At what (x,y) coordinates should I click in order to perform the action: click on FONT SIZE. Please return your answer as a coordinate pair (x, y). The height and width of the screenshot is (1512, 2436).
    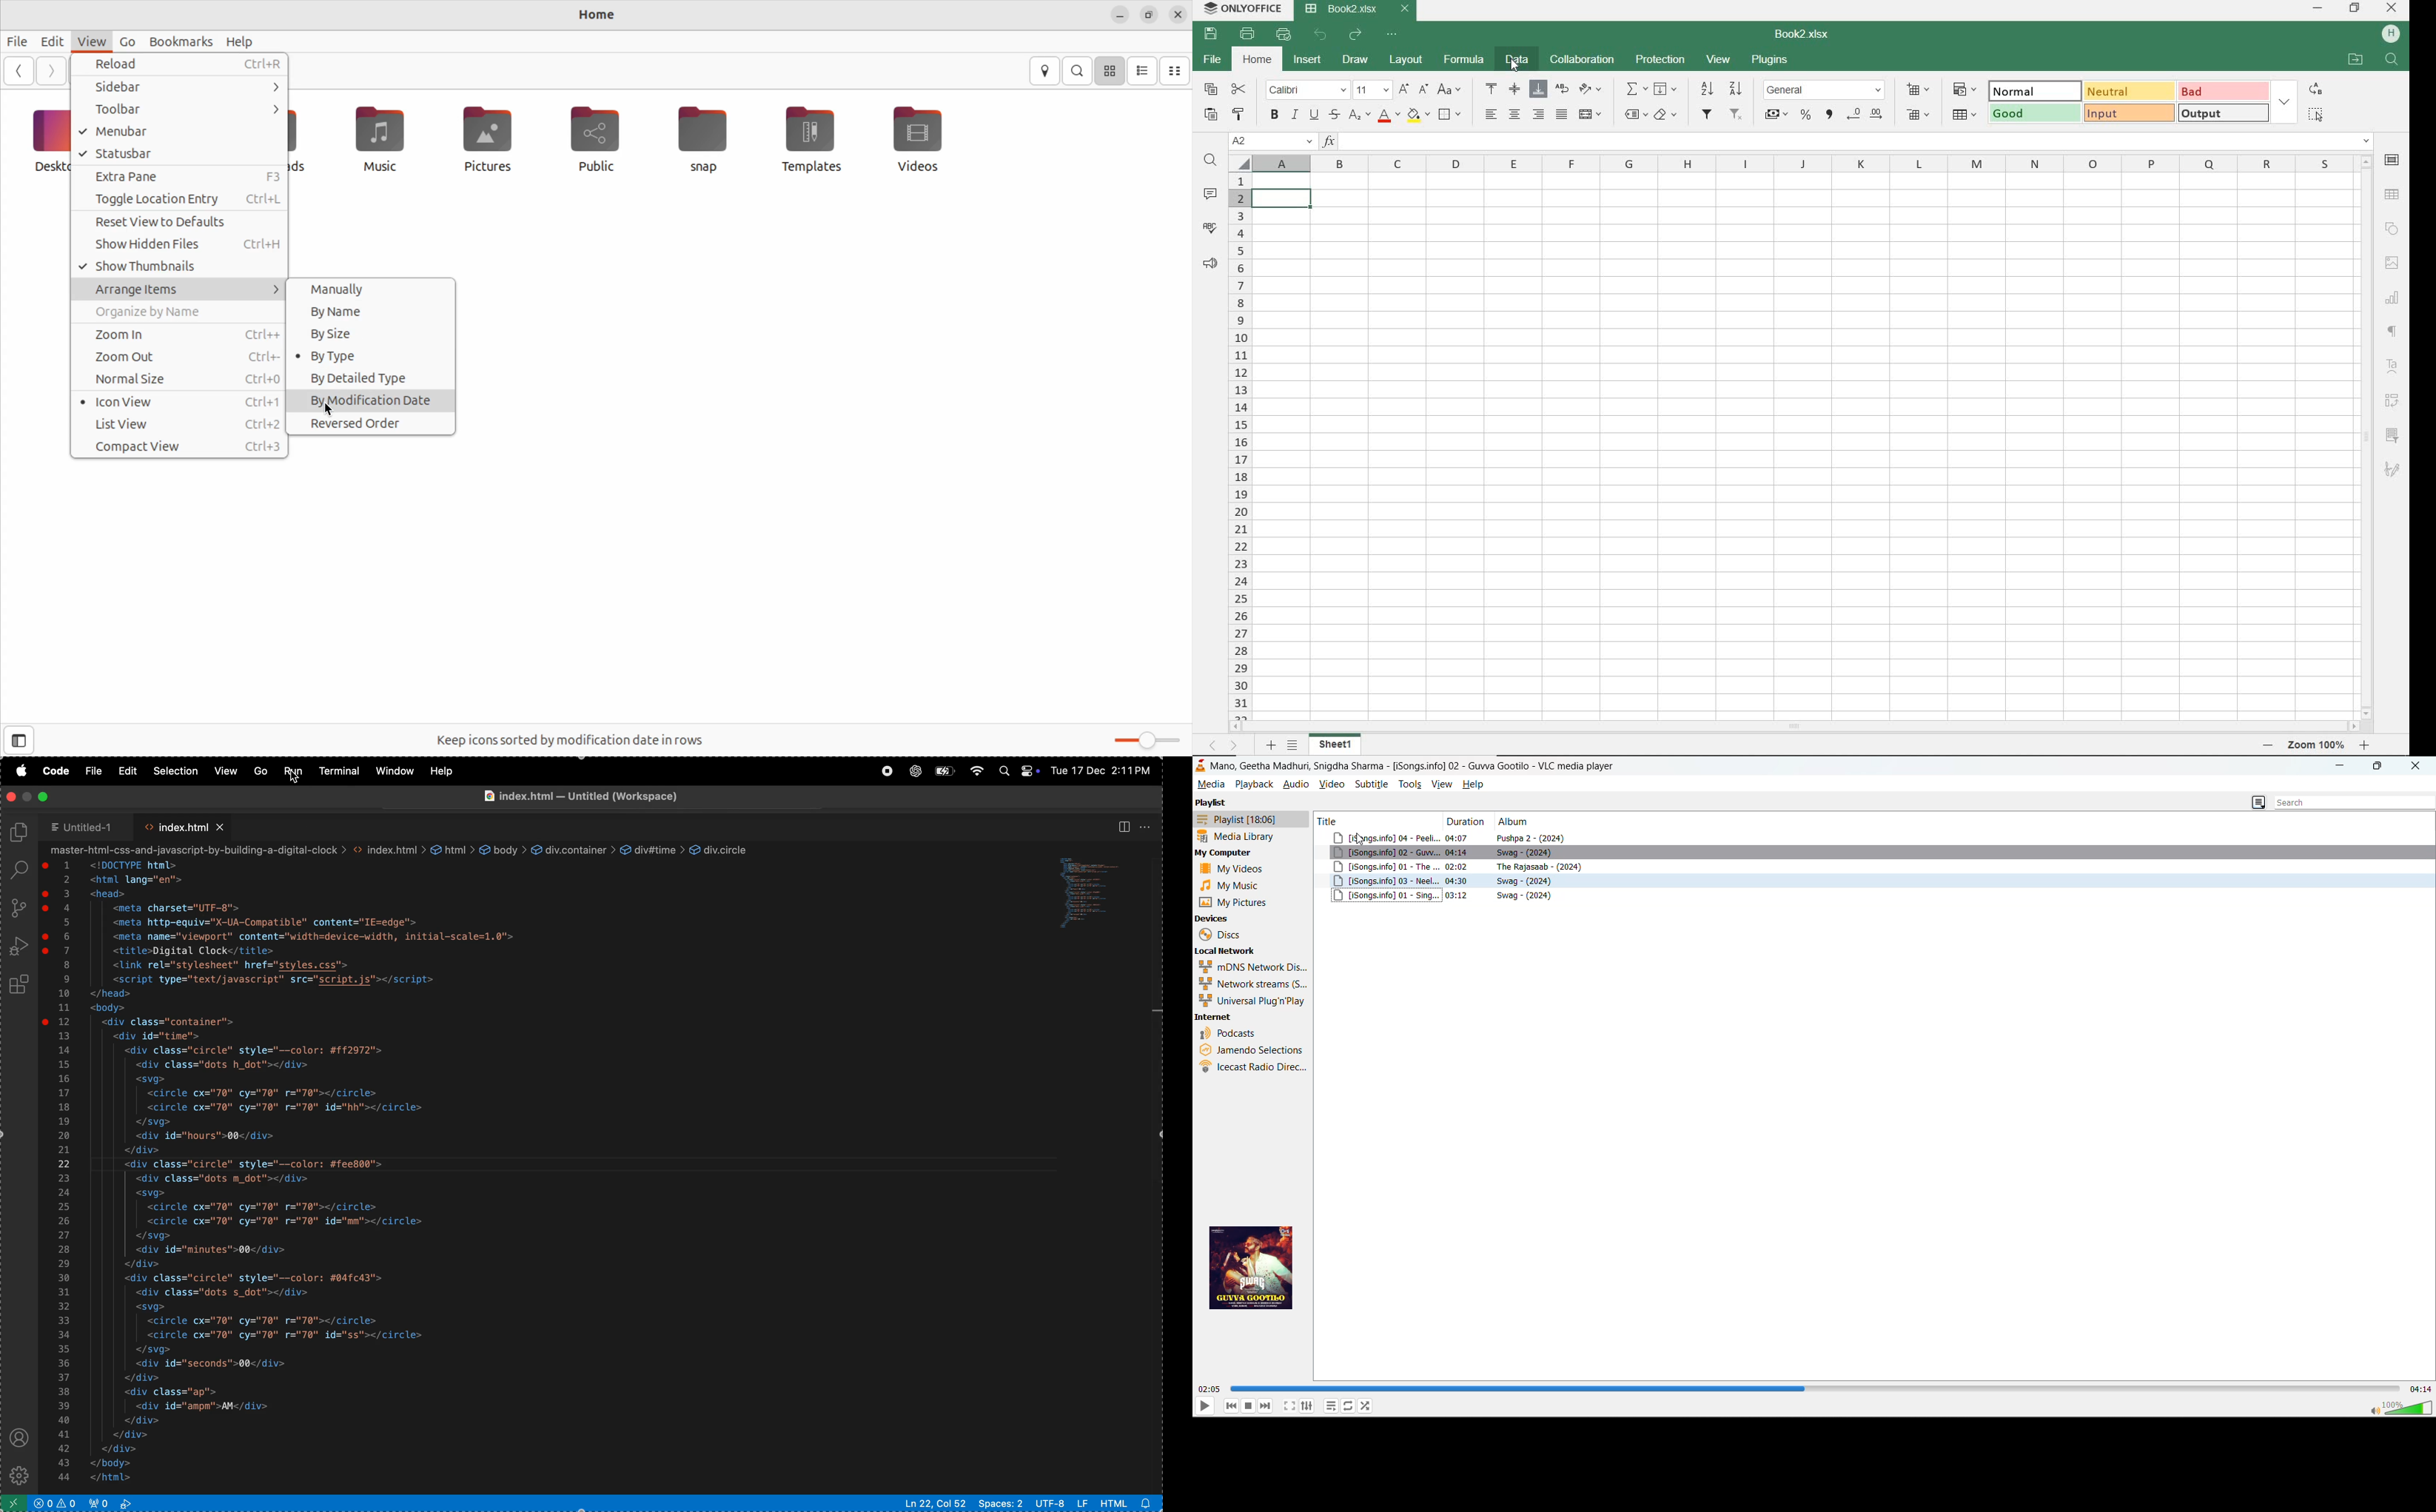
    Looking at the image, I should click on (1372, 90).